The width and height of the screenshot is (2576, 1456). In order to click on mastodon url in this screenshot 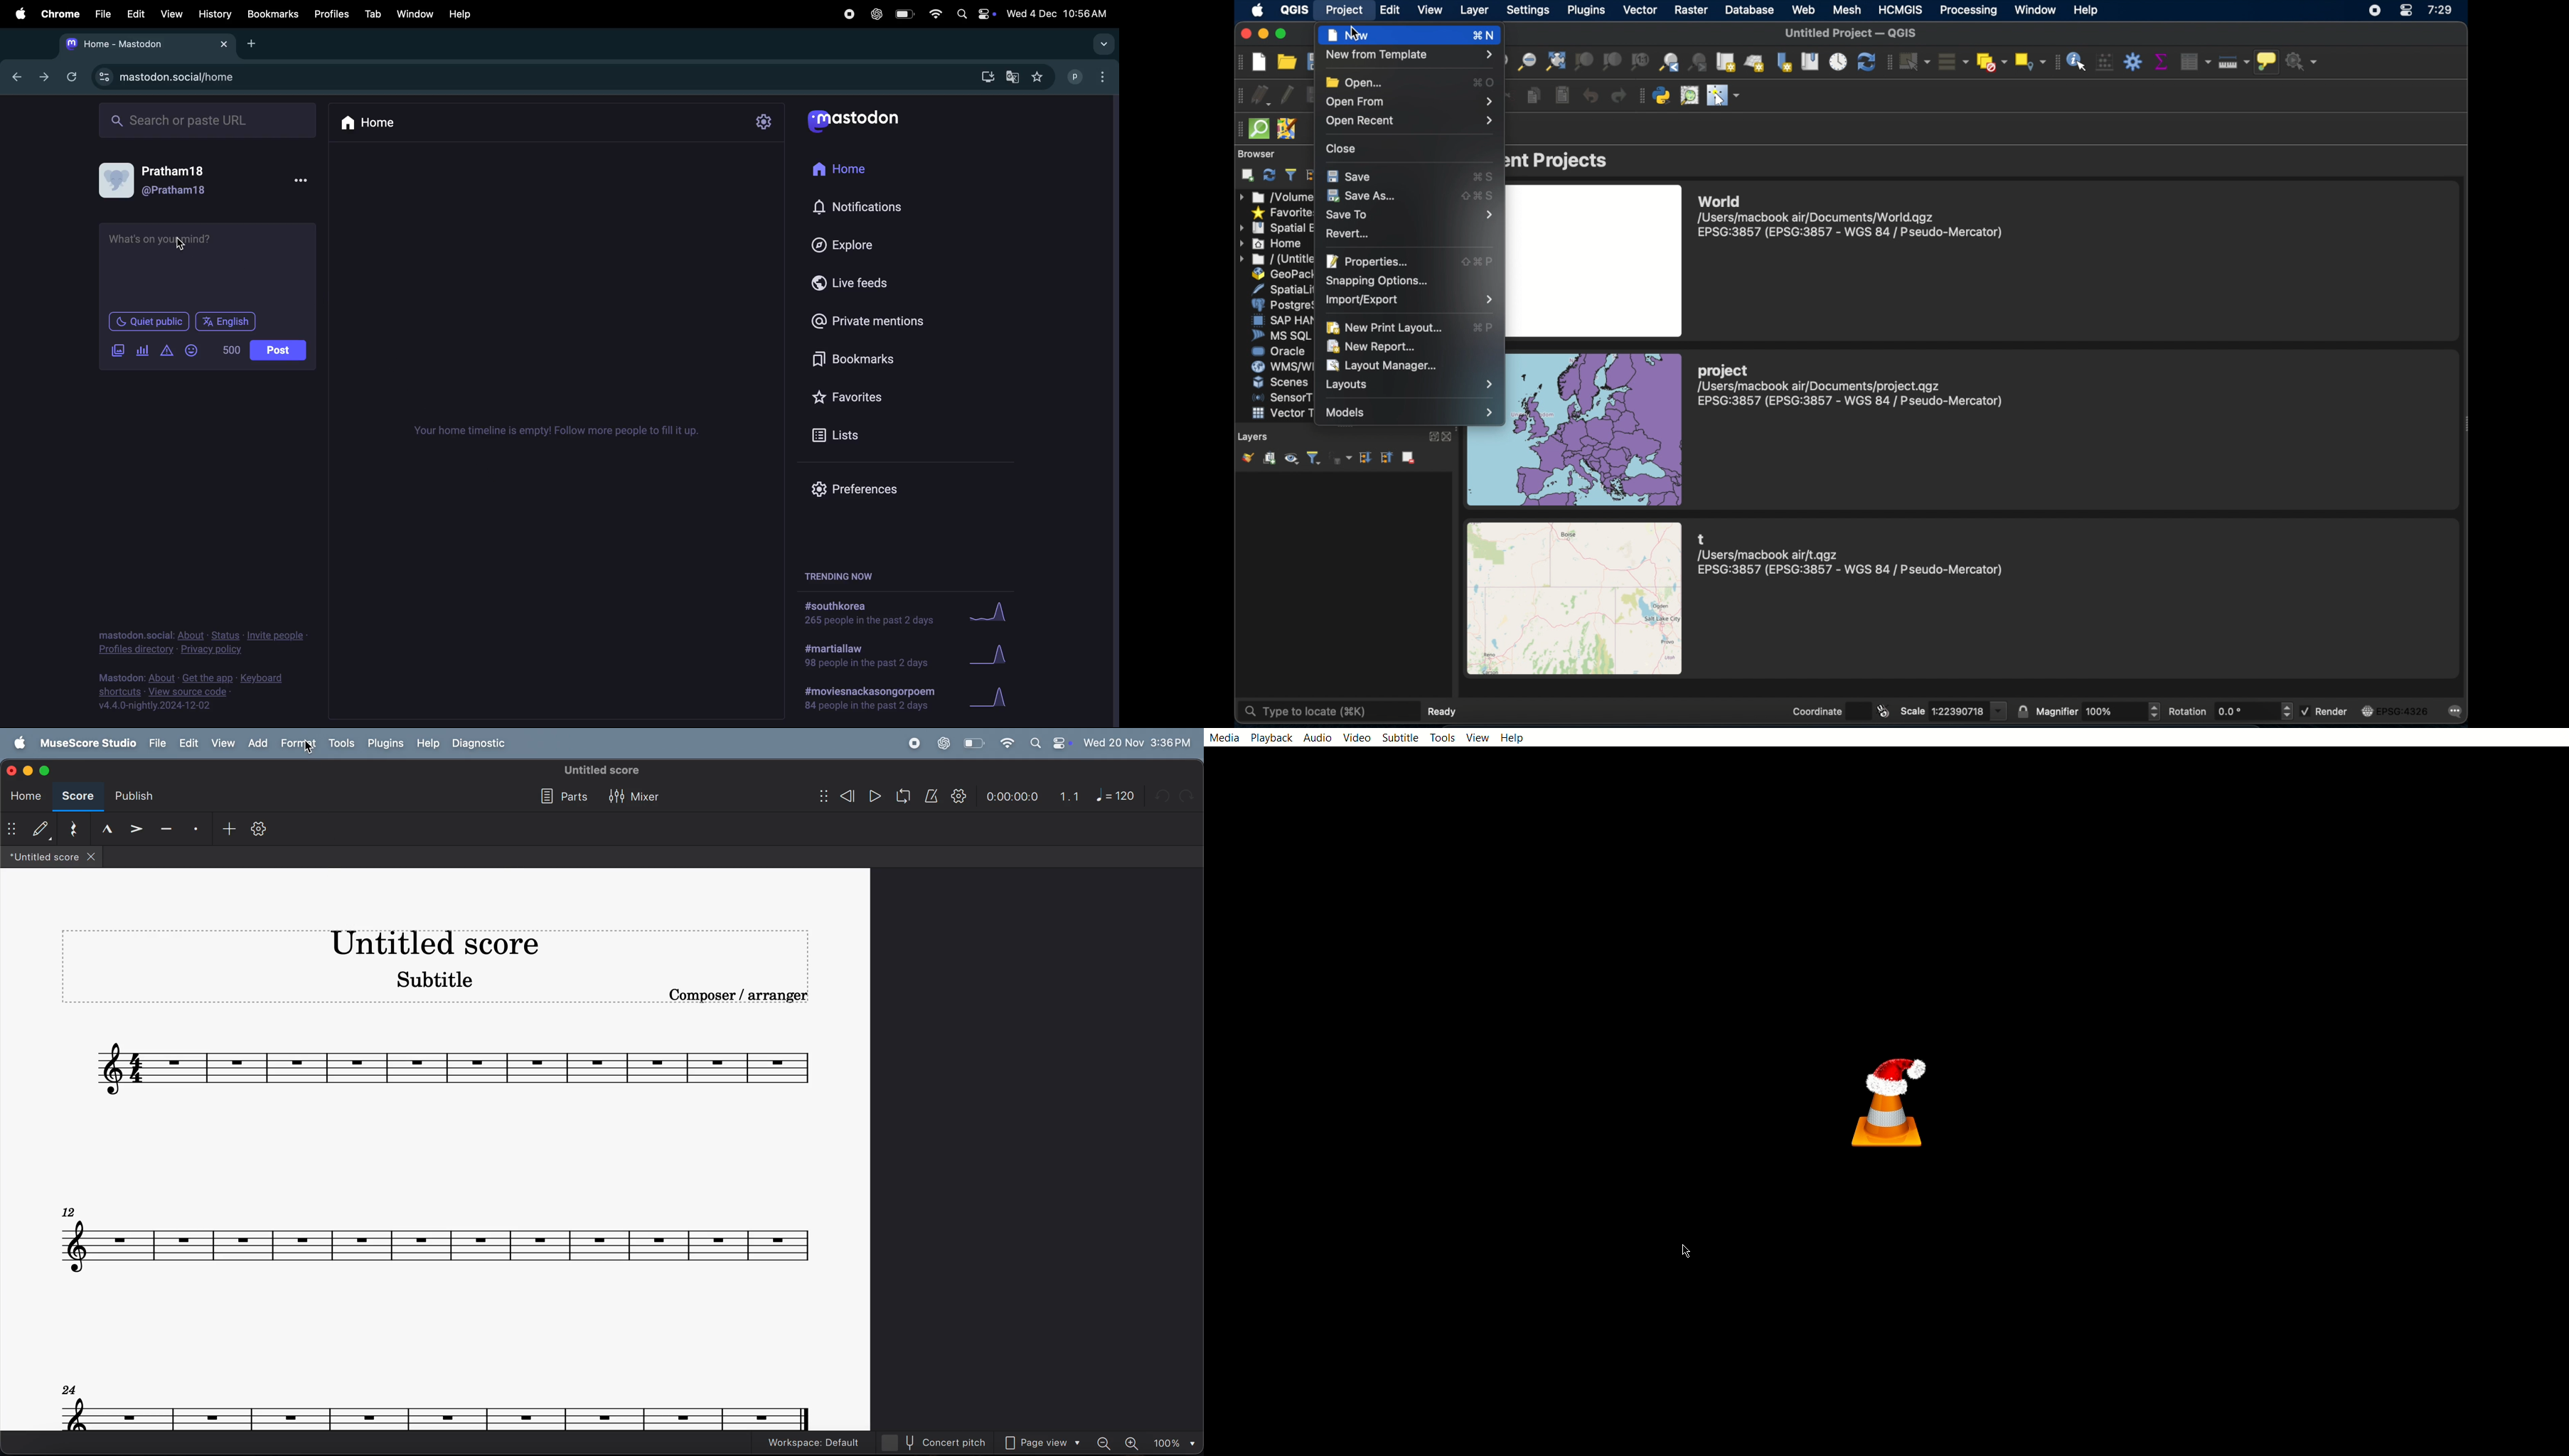, I will do `click(177, 77)`.